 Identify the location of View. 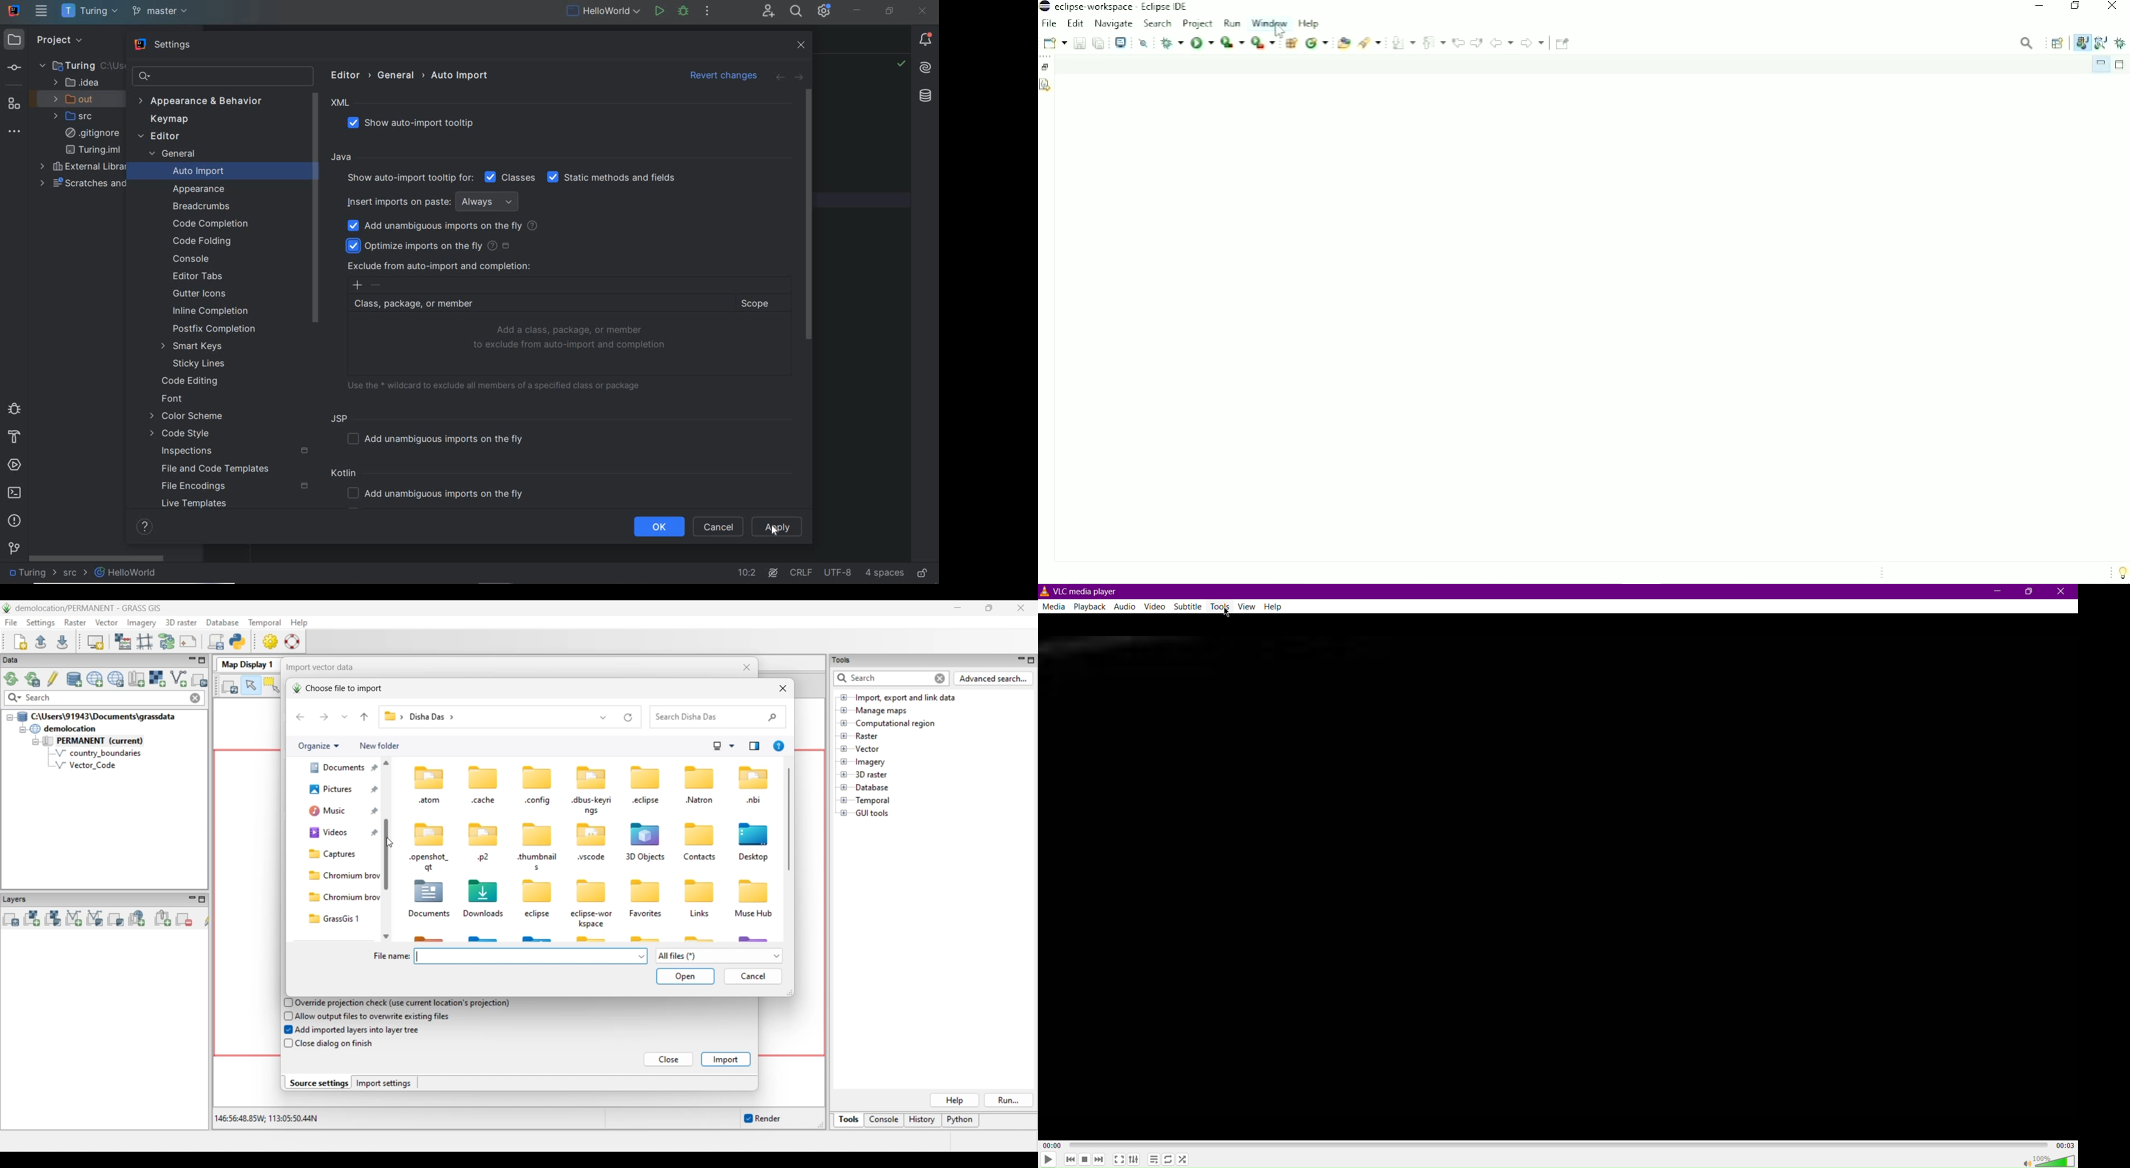
(1248, 607).